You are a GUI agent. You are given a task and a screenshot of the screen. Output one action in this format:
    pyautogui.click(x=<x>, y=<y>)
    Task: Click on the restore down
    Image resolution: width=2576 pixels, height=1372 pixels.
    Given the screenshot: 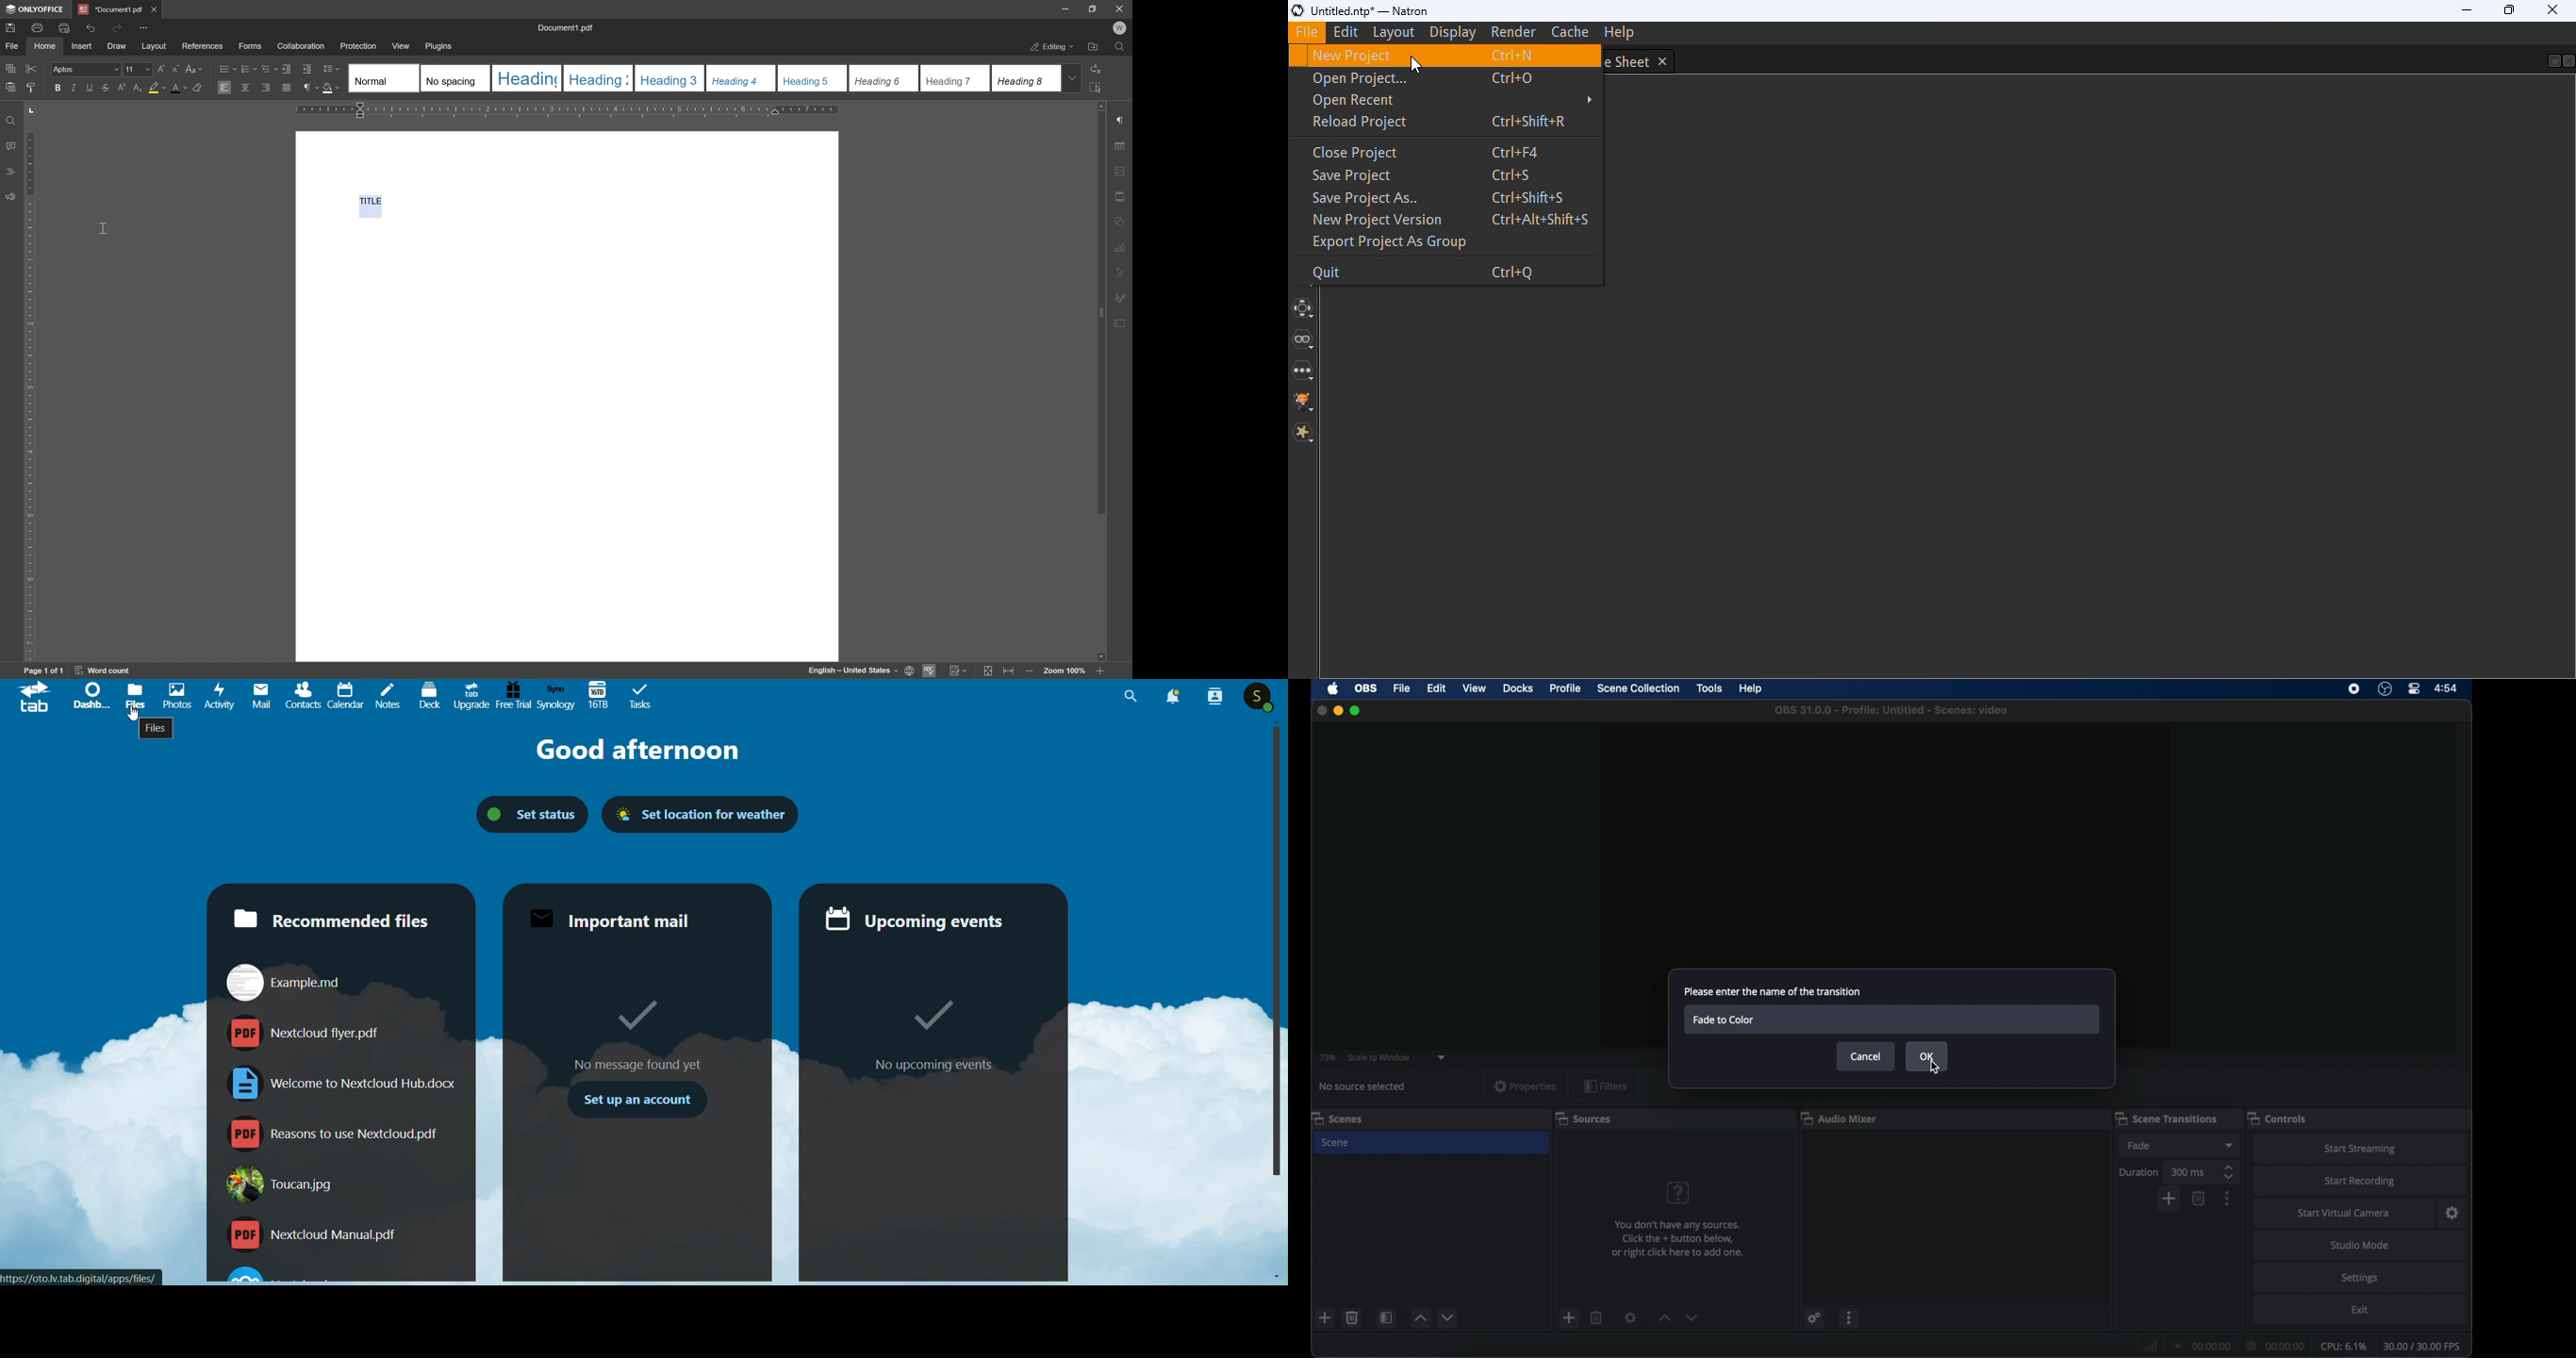 What is the action you would take?
    pyautogui.click(x=1094, y=9)
    